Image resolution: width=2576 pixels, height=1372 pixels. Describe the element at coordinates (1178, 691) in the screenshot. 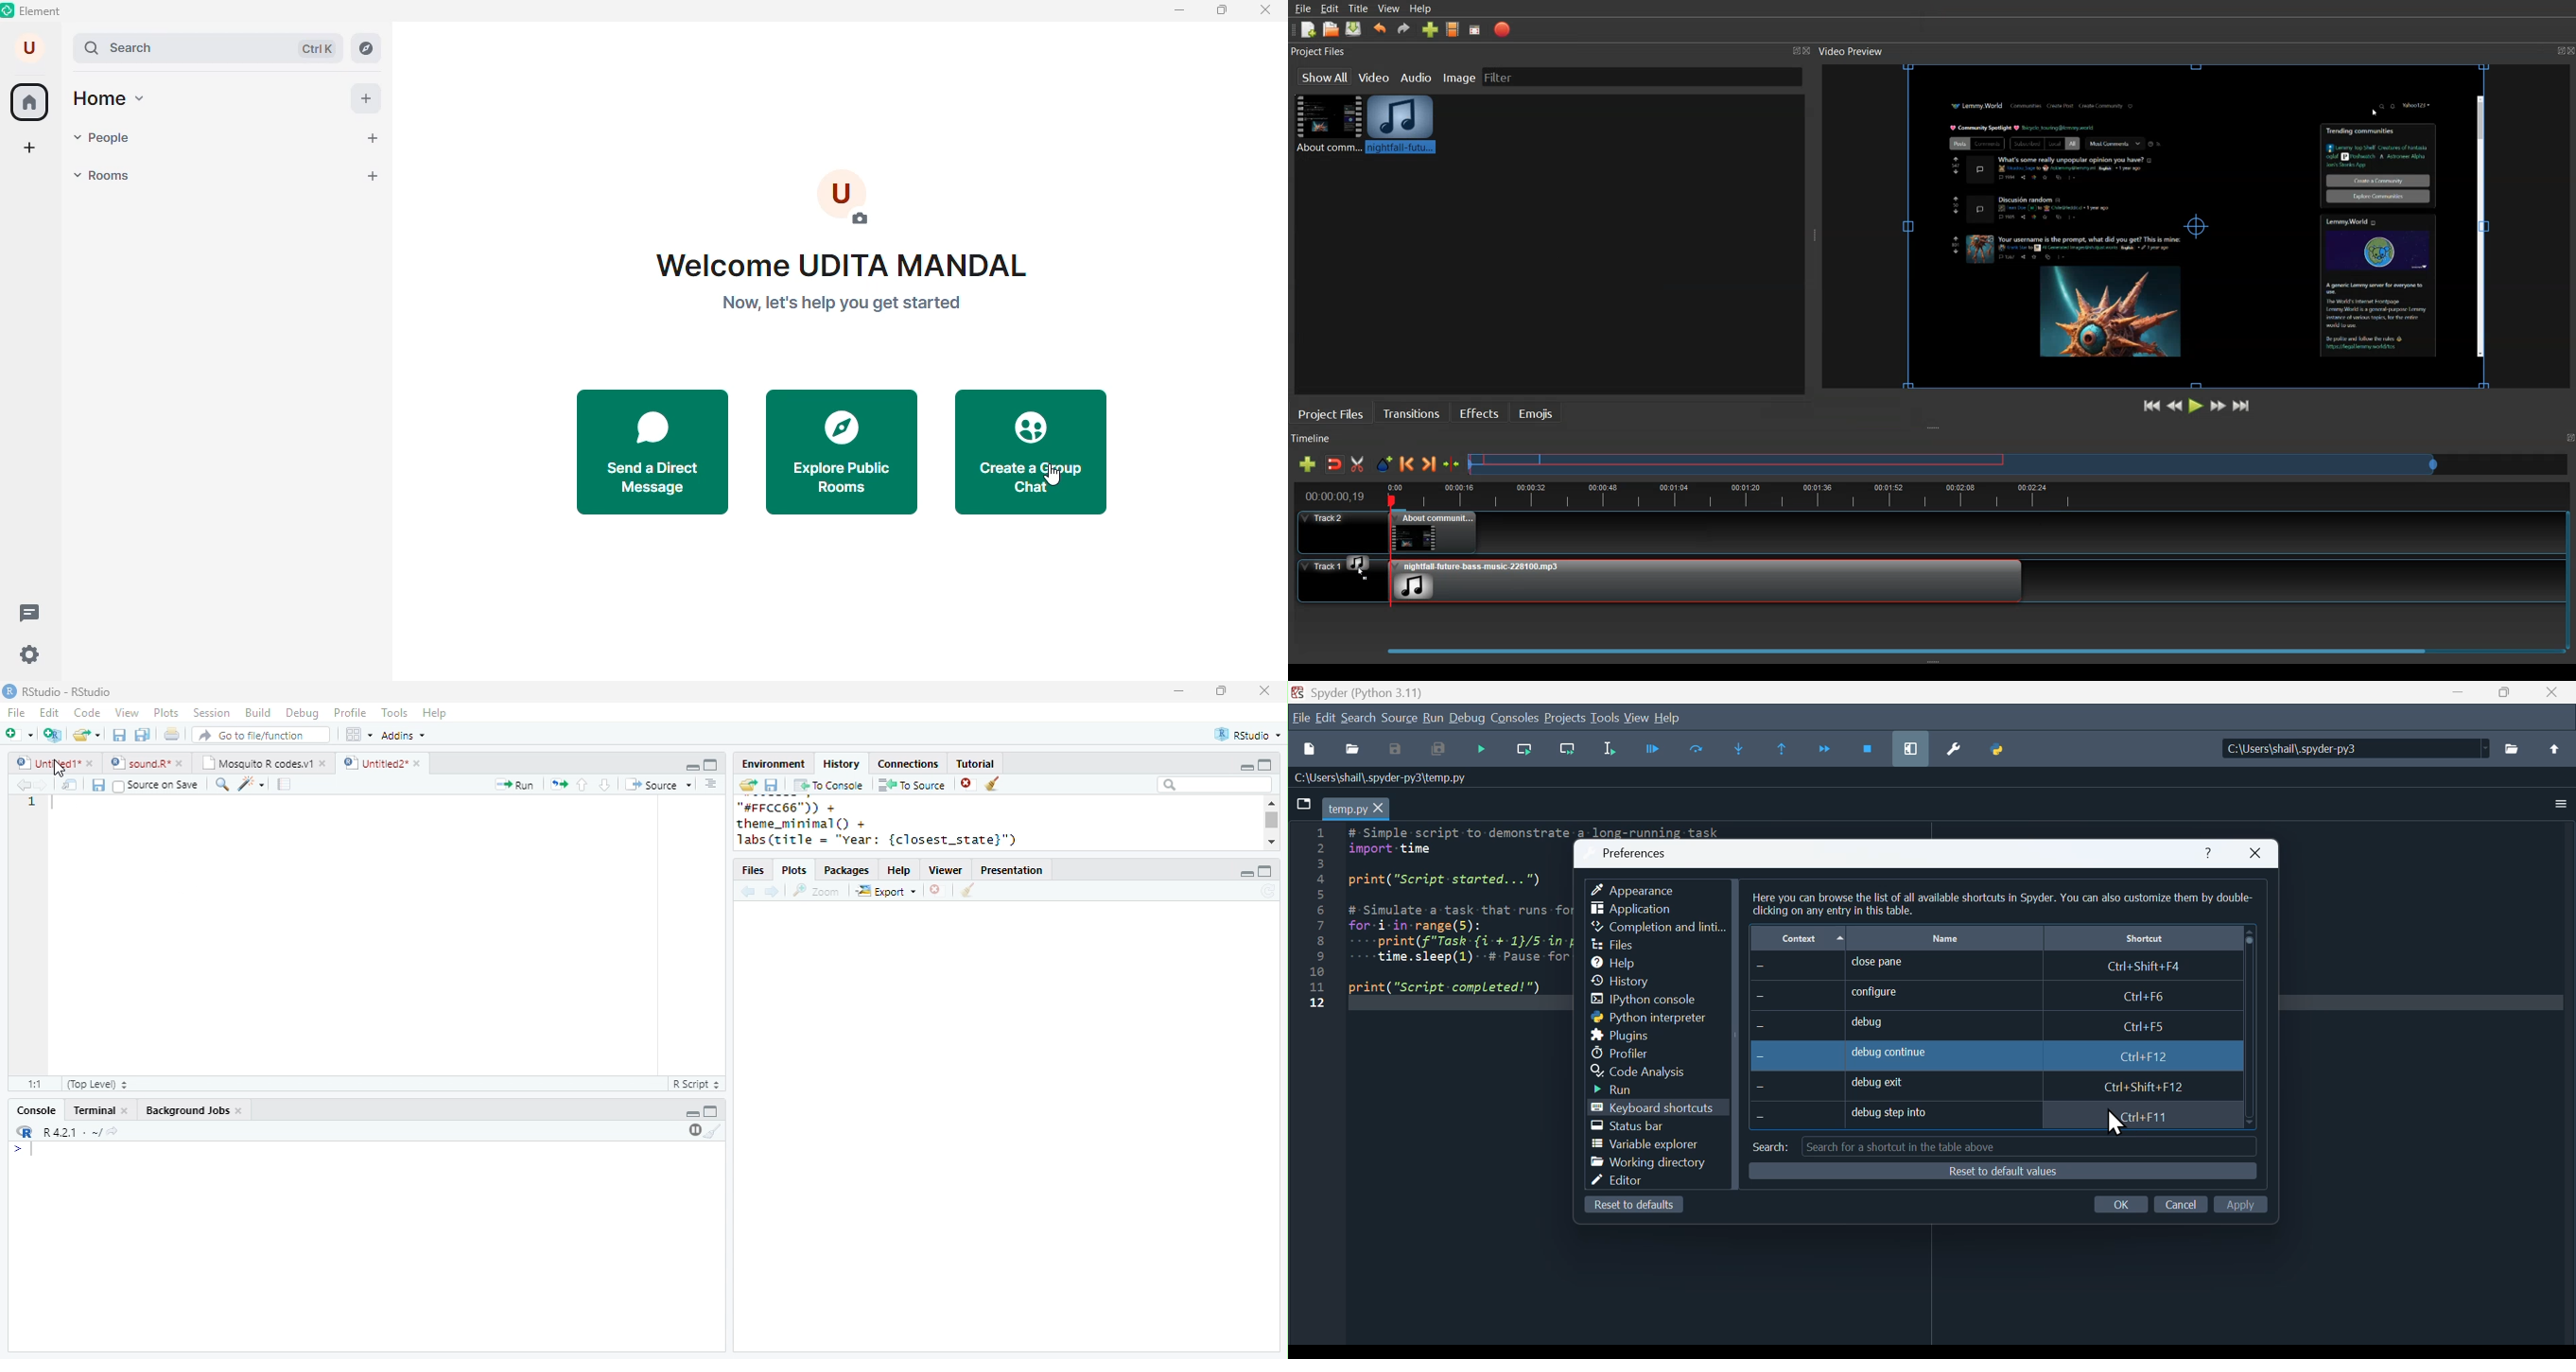

I see `minimize` at that location.